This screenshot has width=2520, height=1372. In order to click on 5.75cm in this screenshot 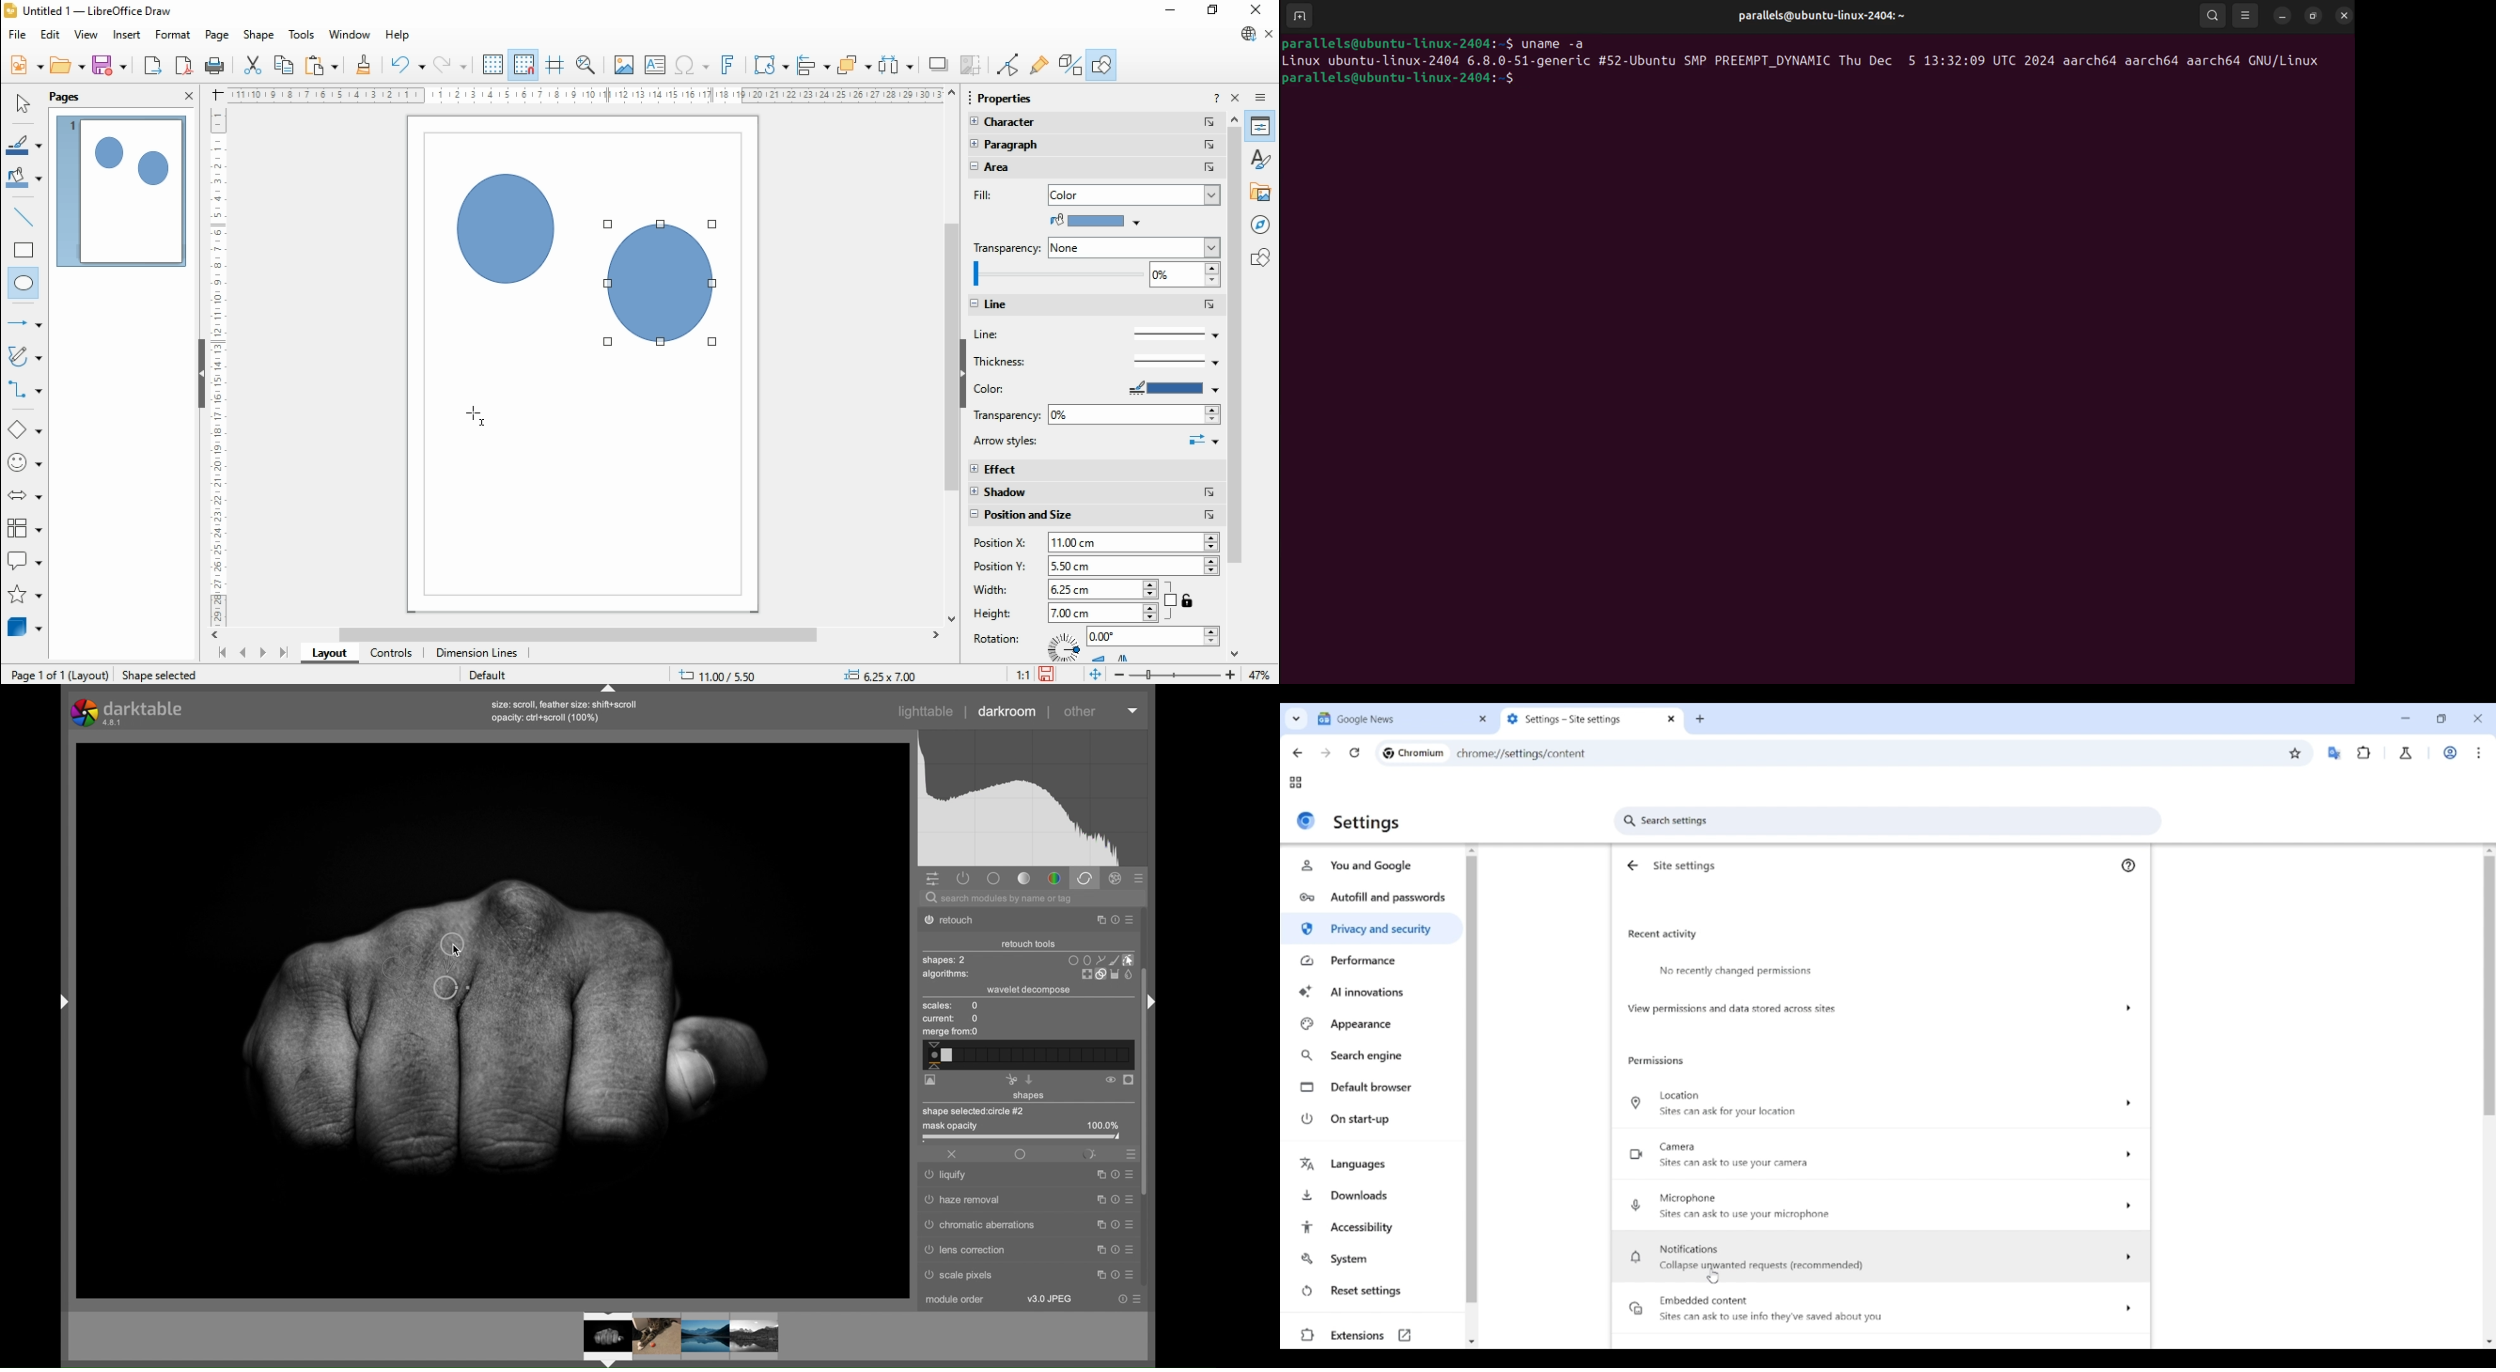, I will do `click(1103, 588)`.